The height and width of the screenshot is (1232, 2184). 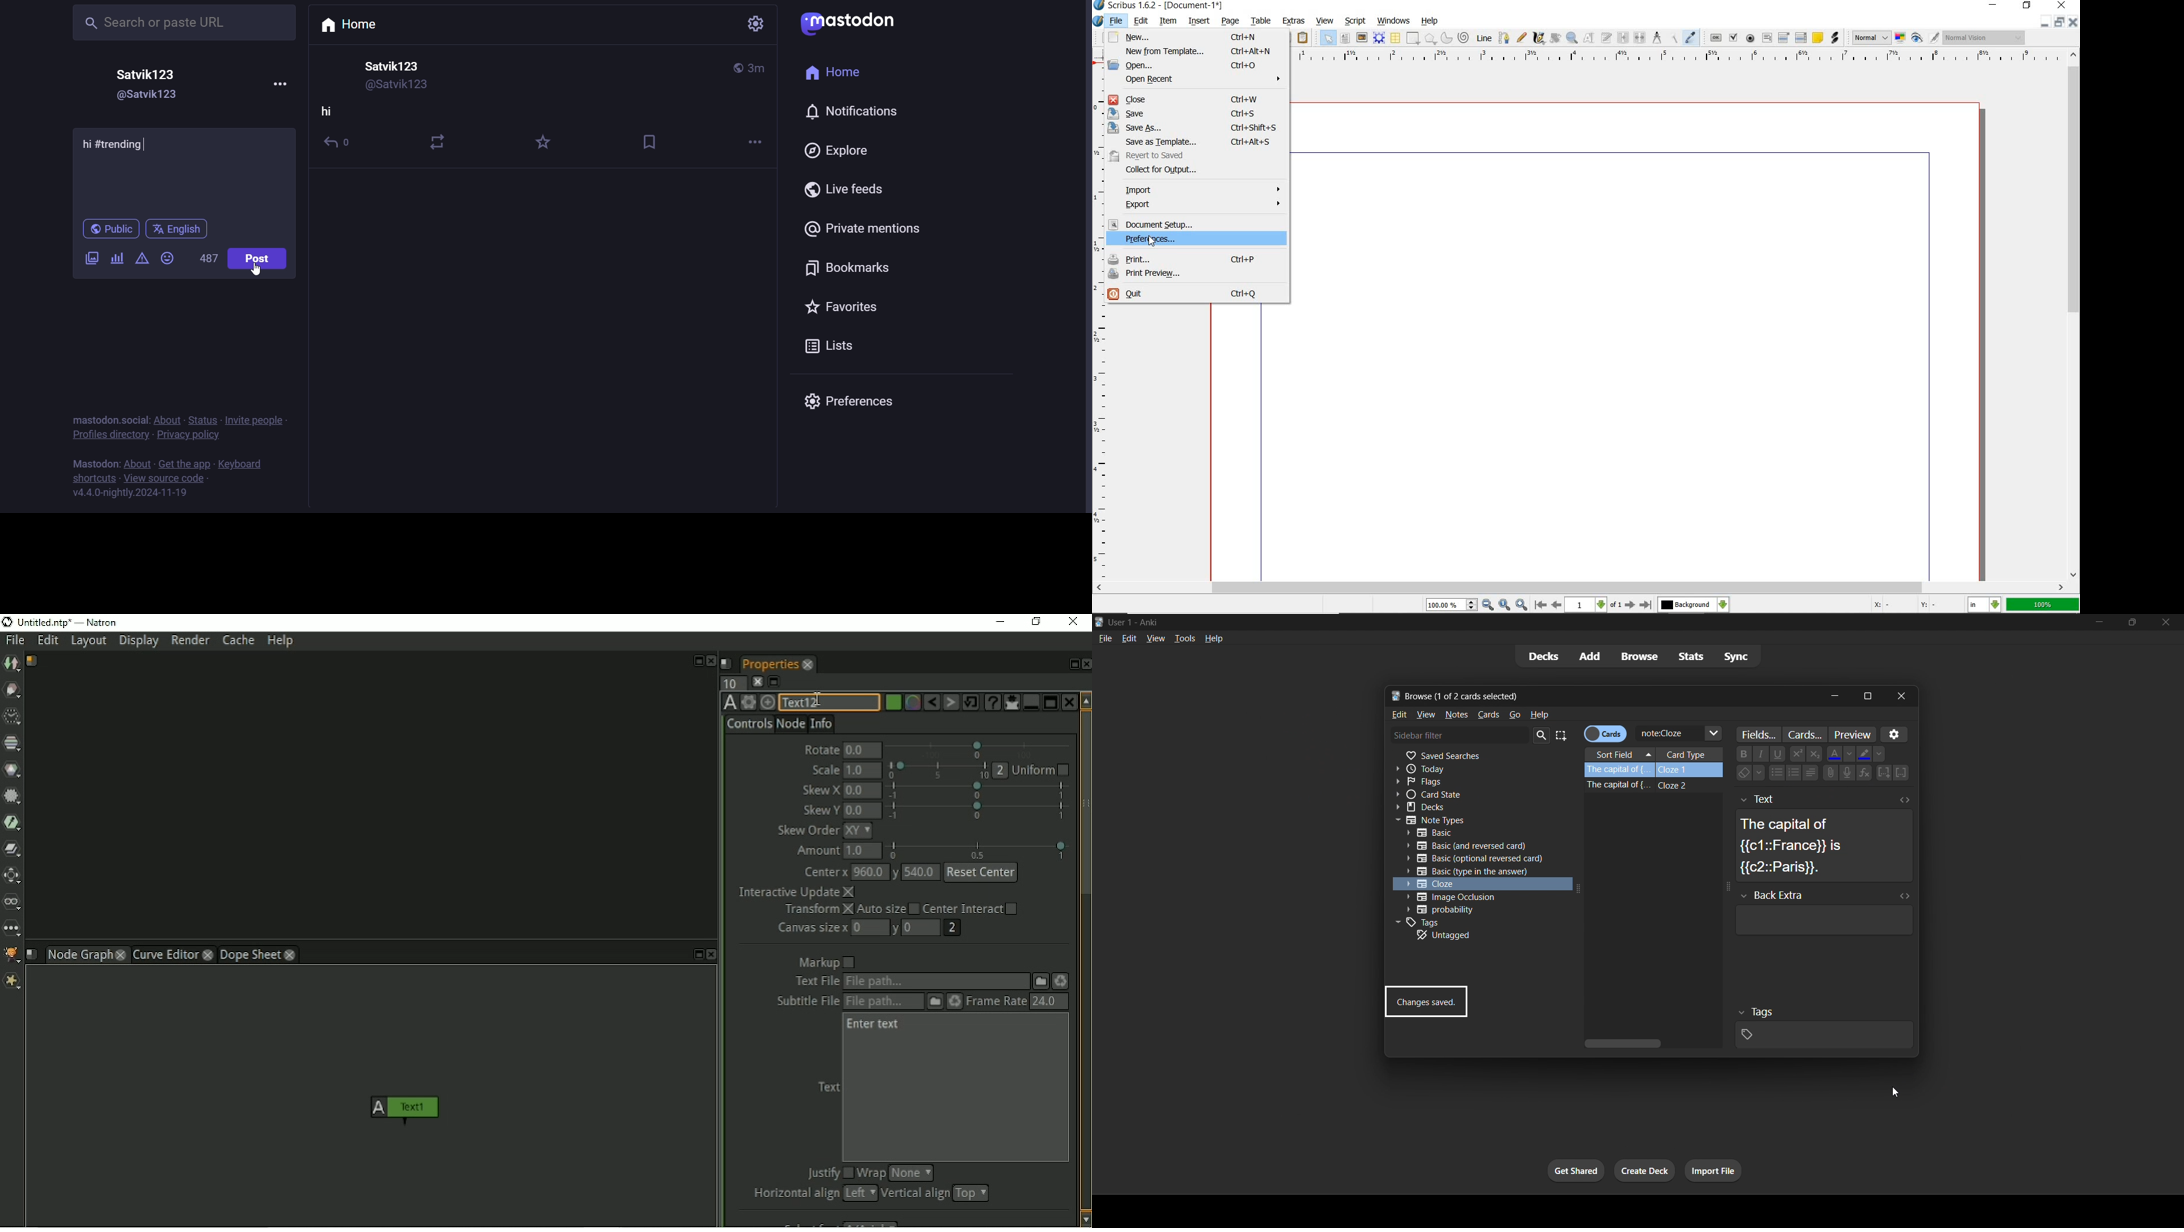 I want to click on select image preview mode, so click(x=1870, y=38).